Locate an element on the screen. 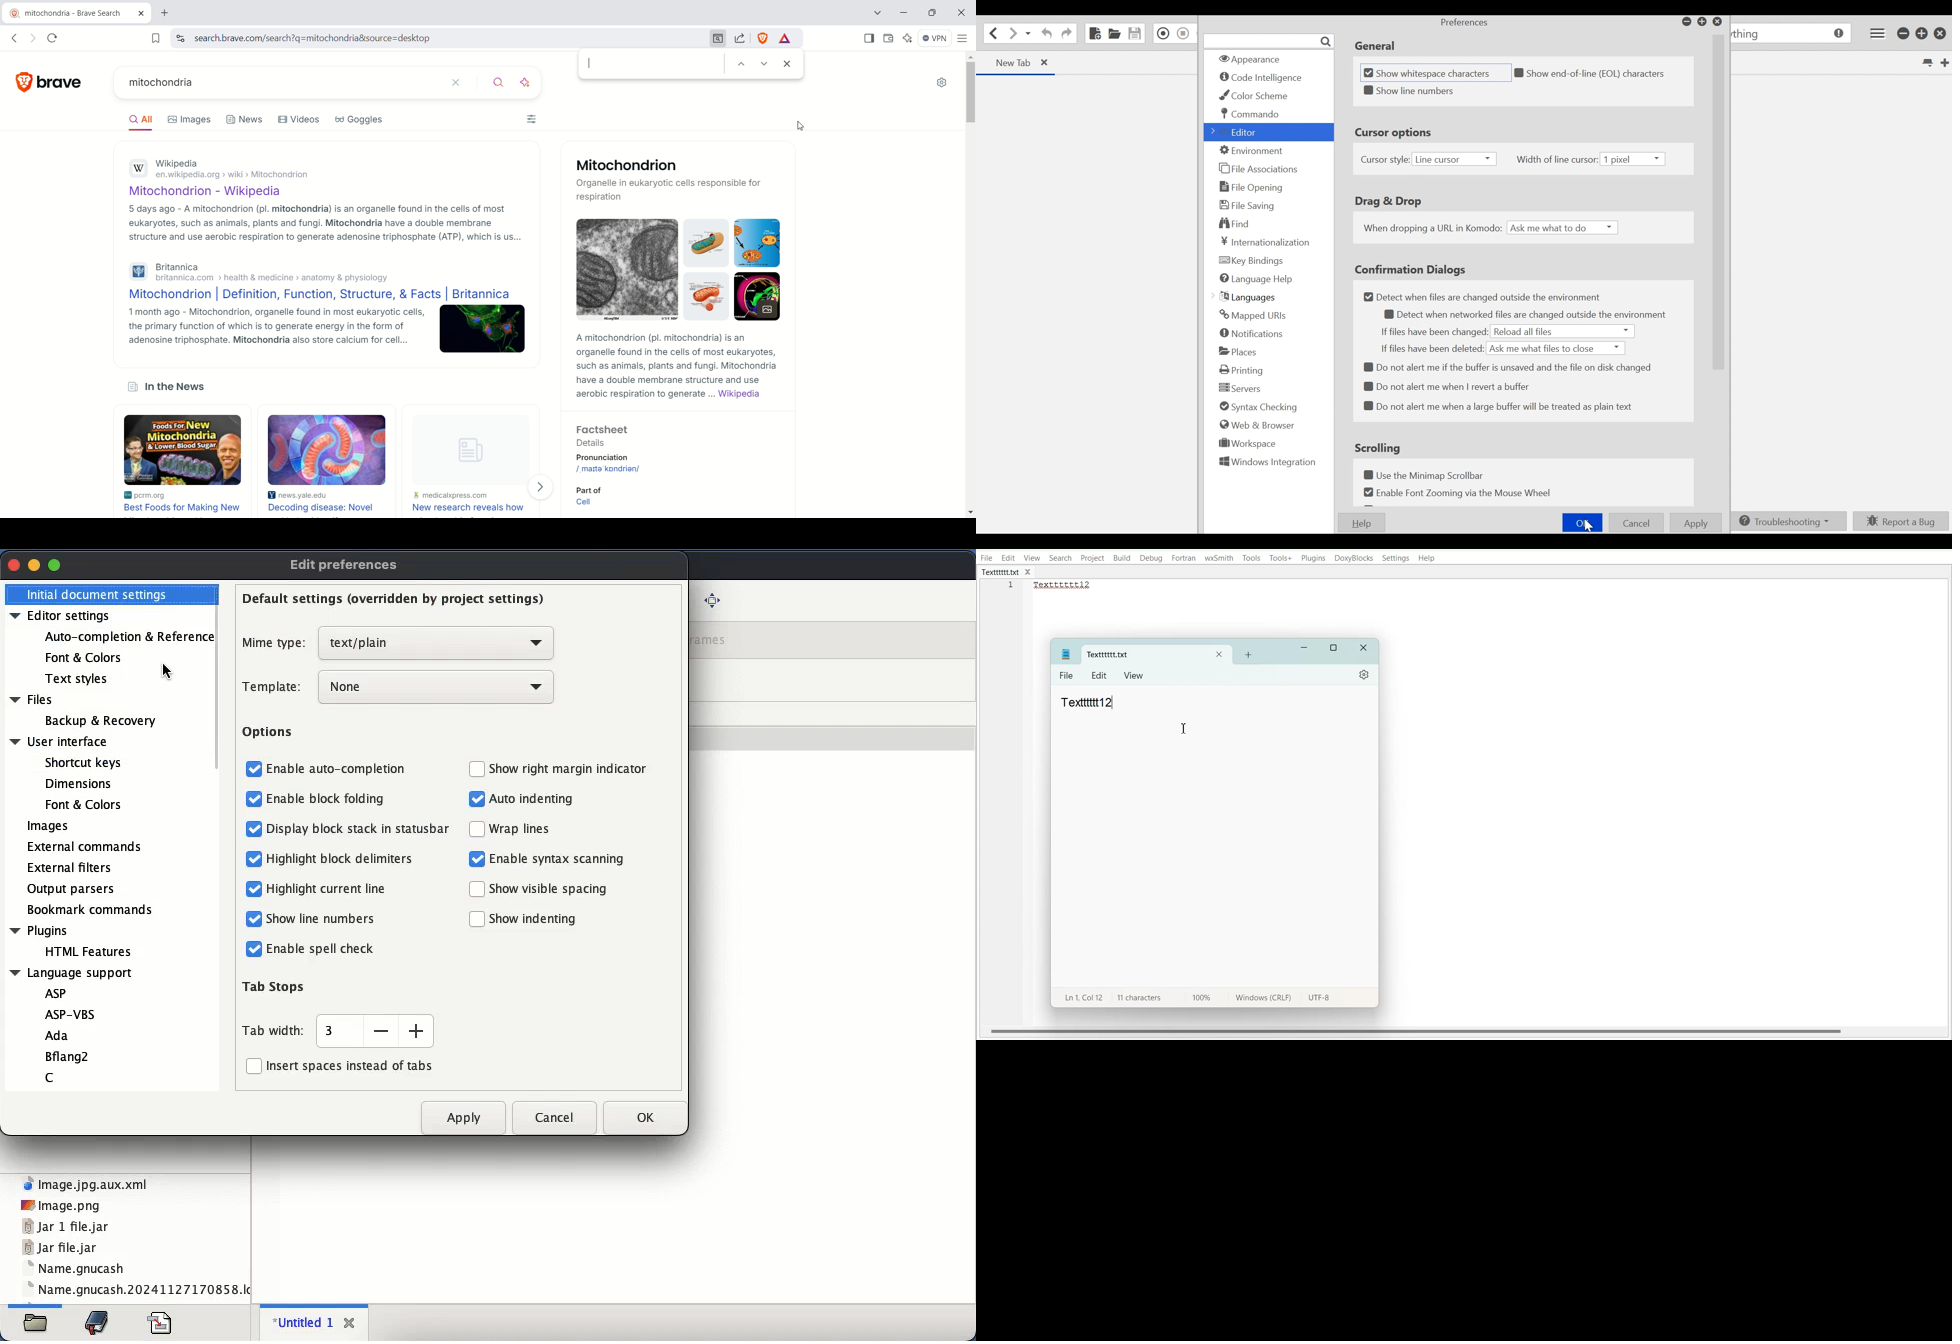 The image size is (1960, 1344). Places is located at coordinates (1243, 350).